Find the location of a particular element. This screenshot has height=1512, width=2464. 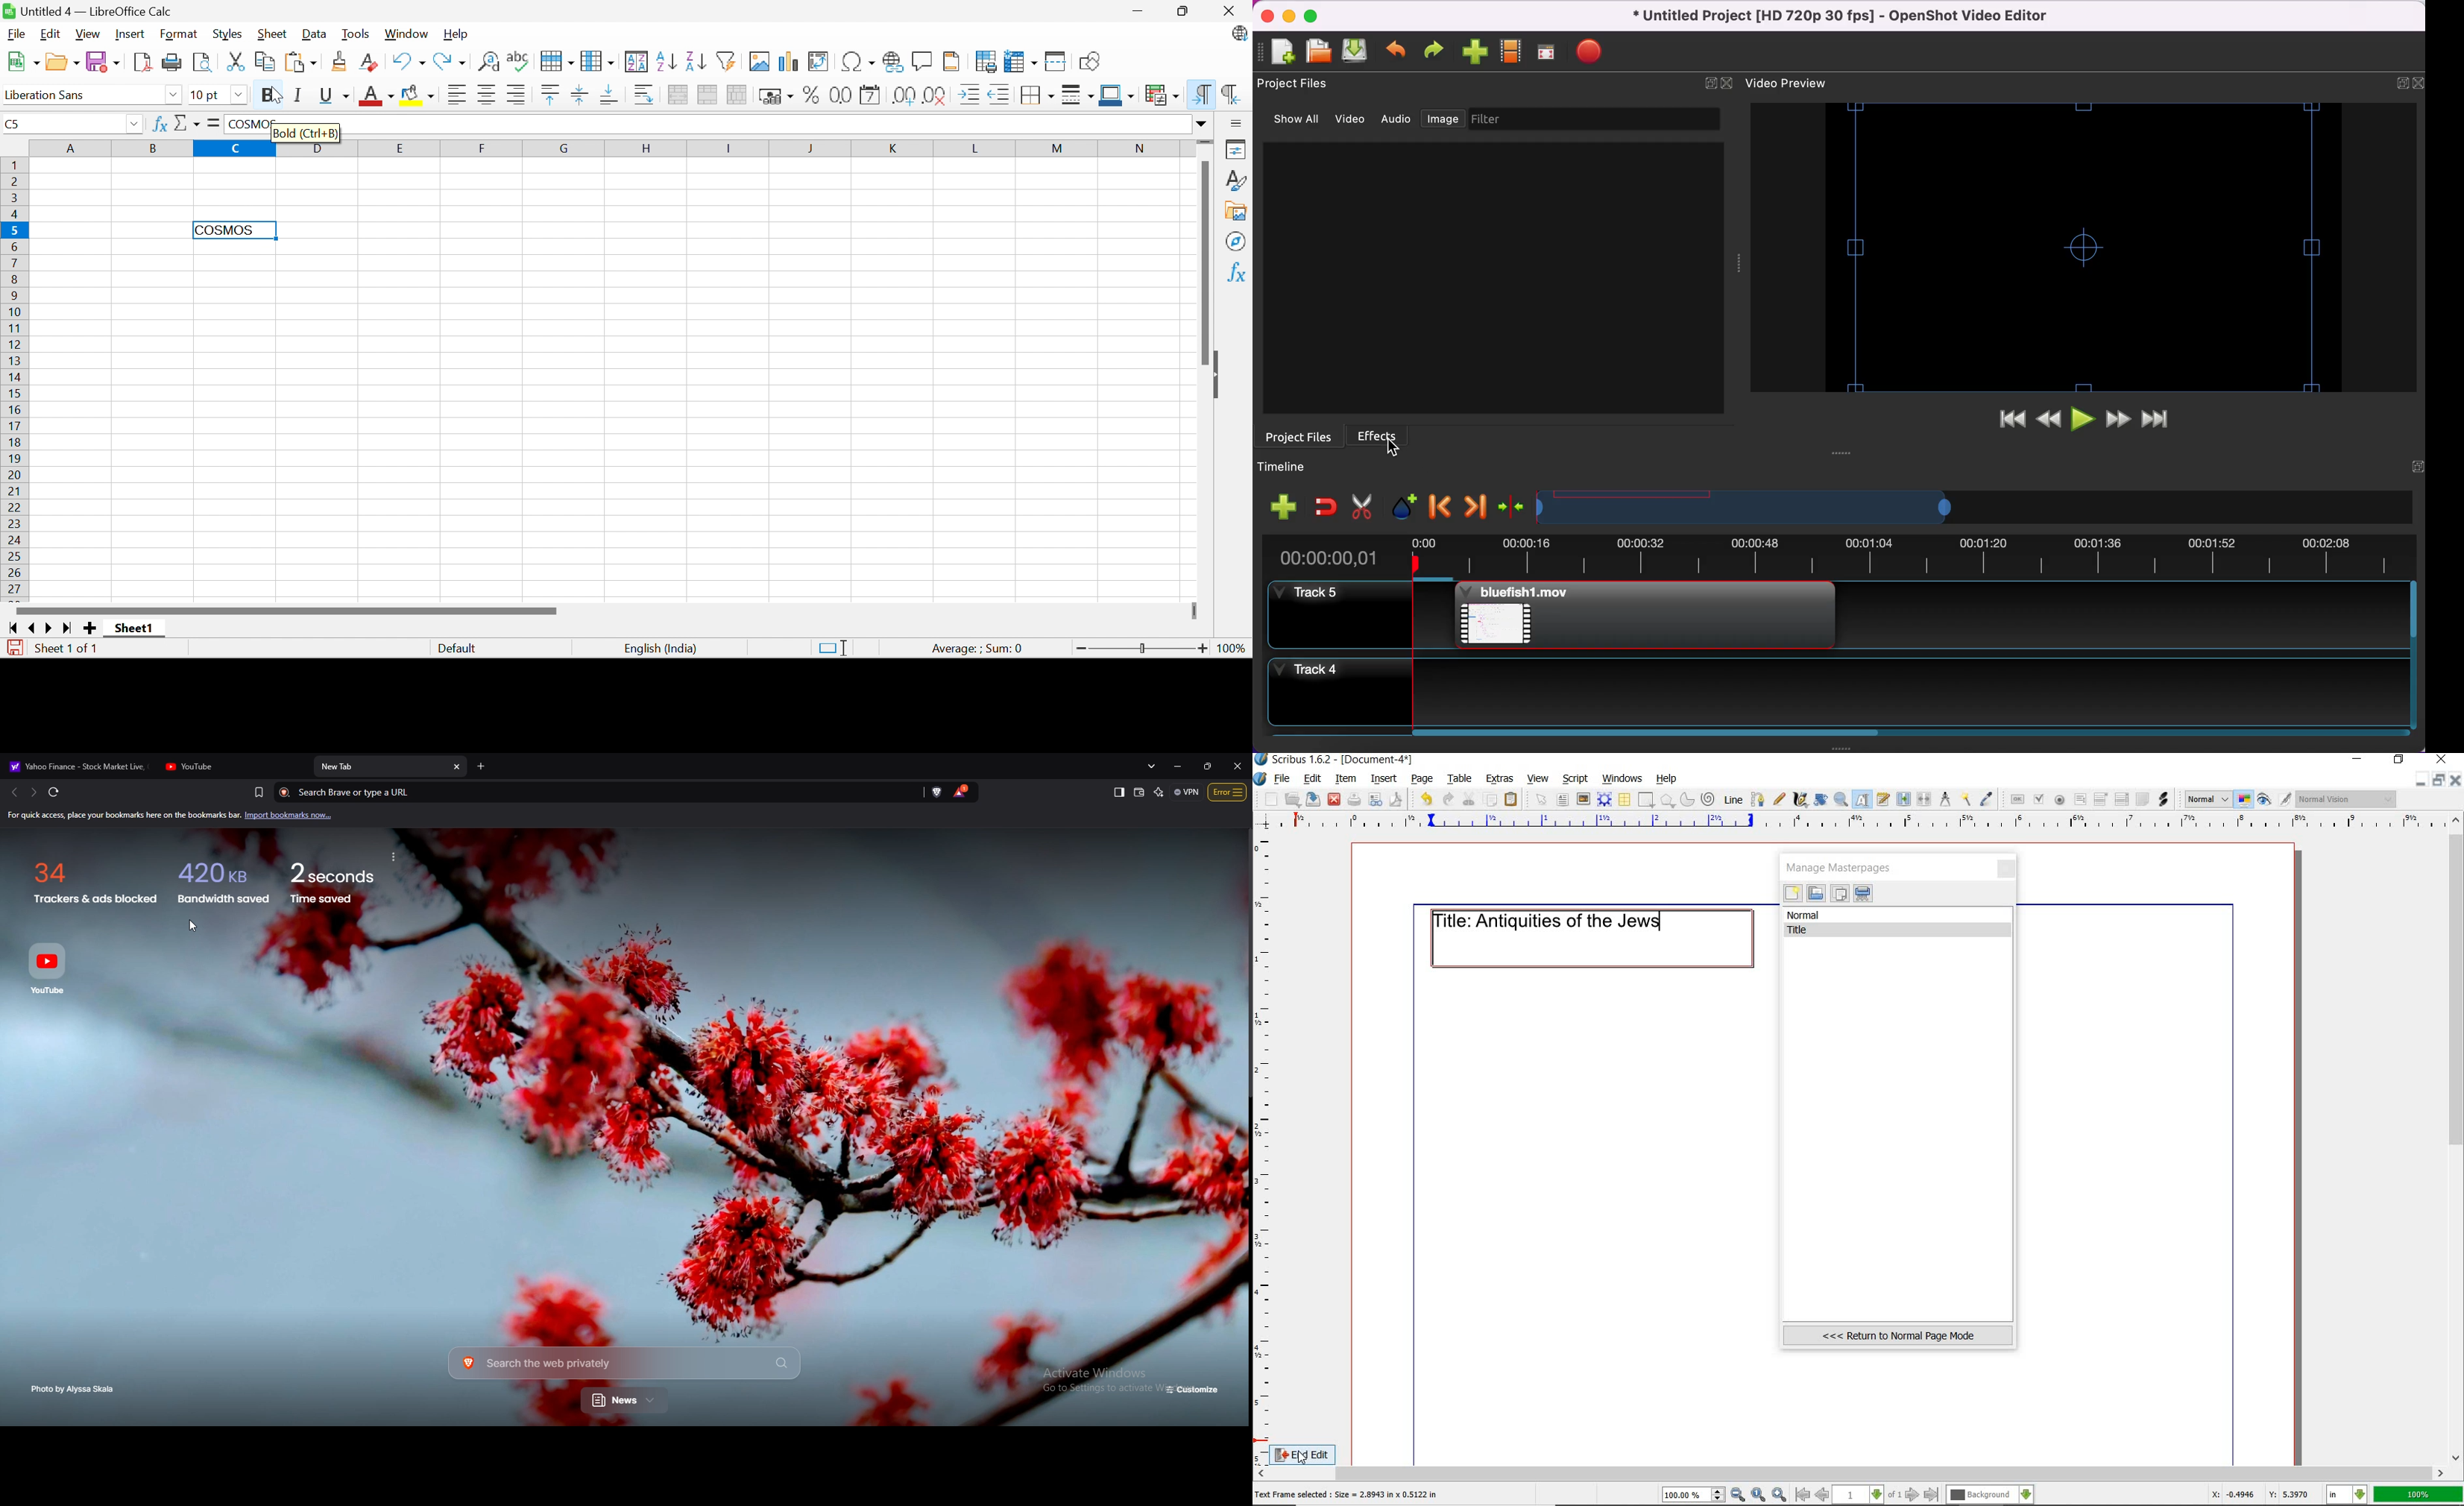

table is located at coordinates (1624, 800).